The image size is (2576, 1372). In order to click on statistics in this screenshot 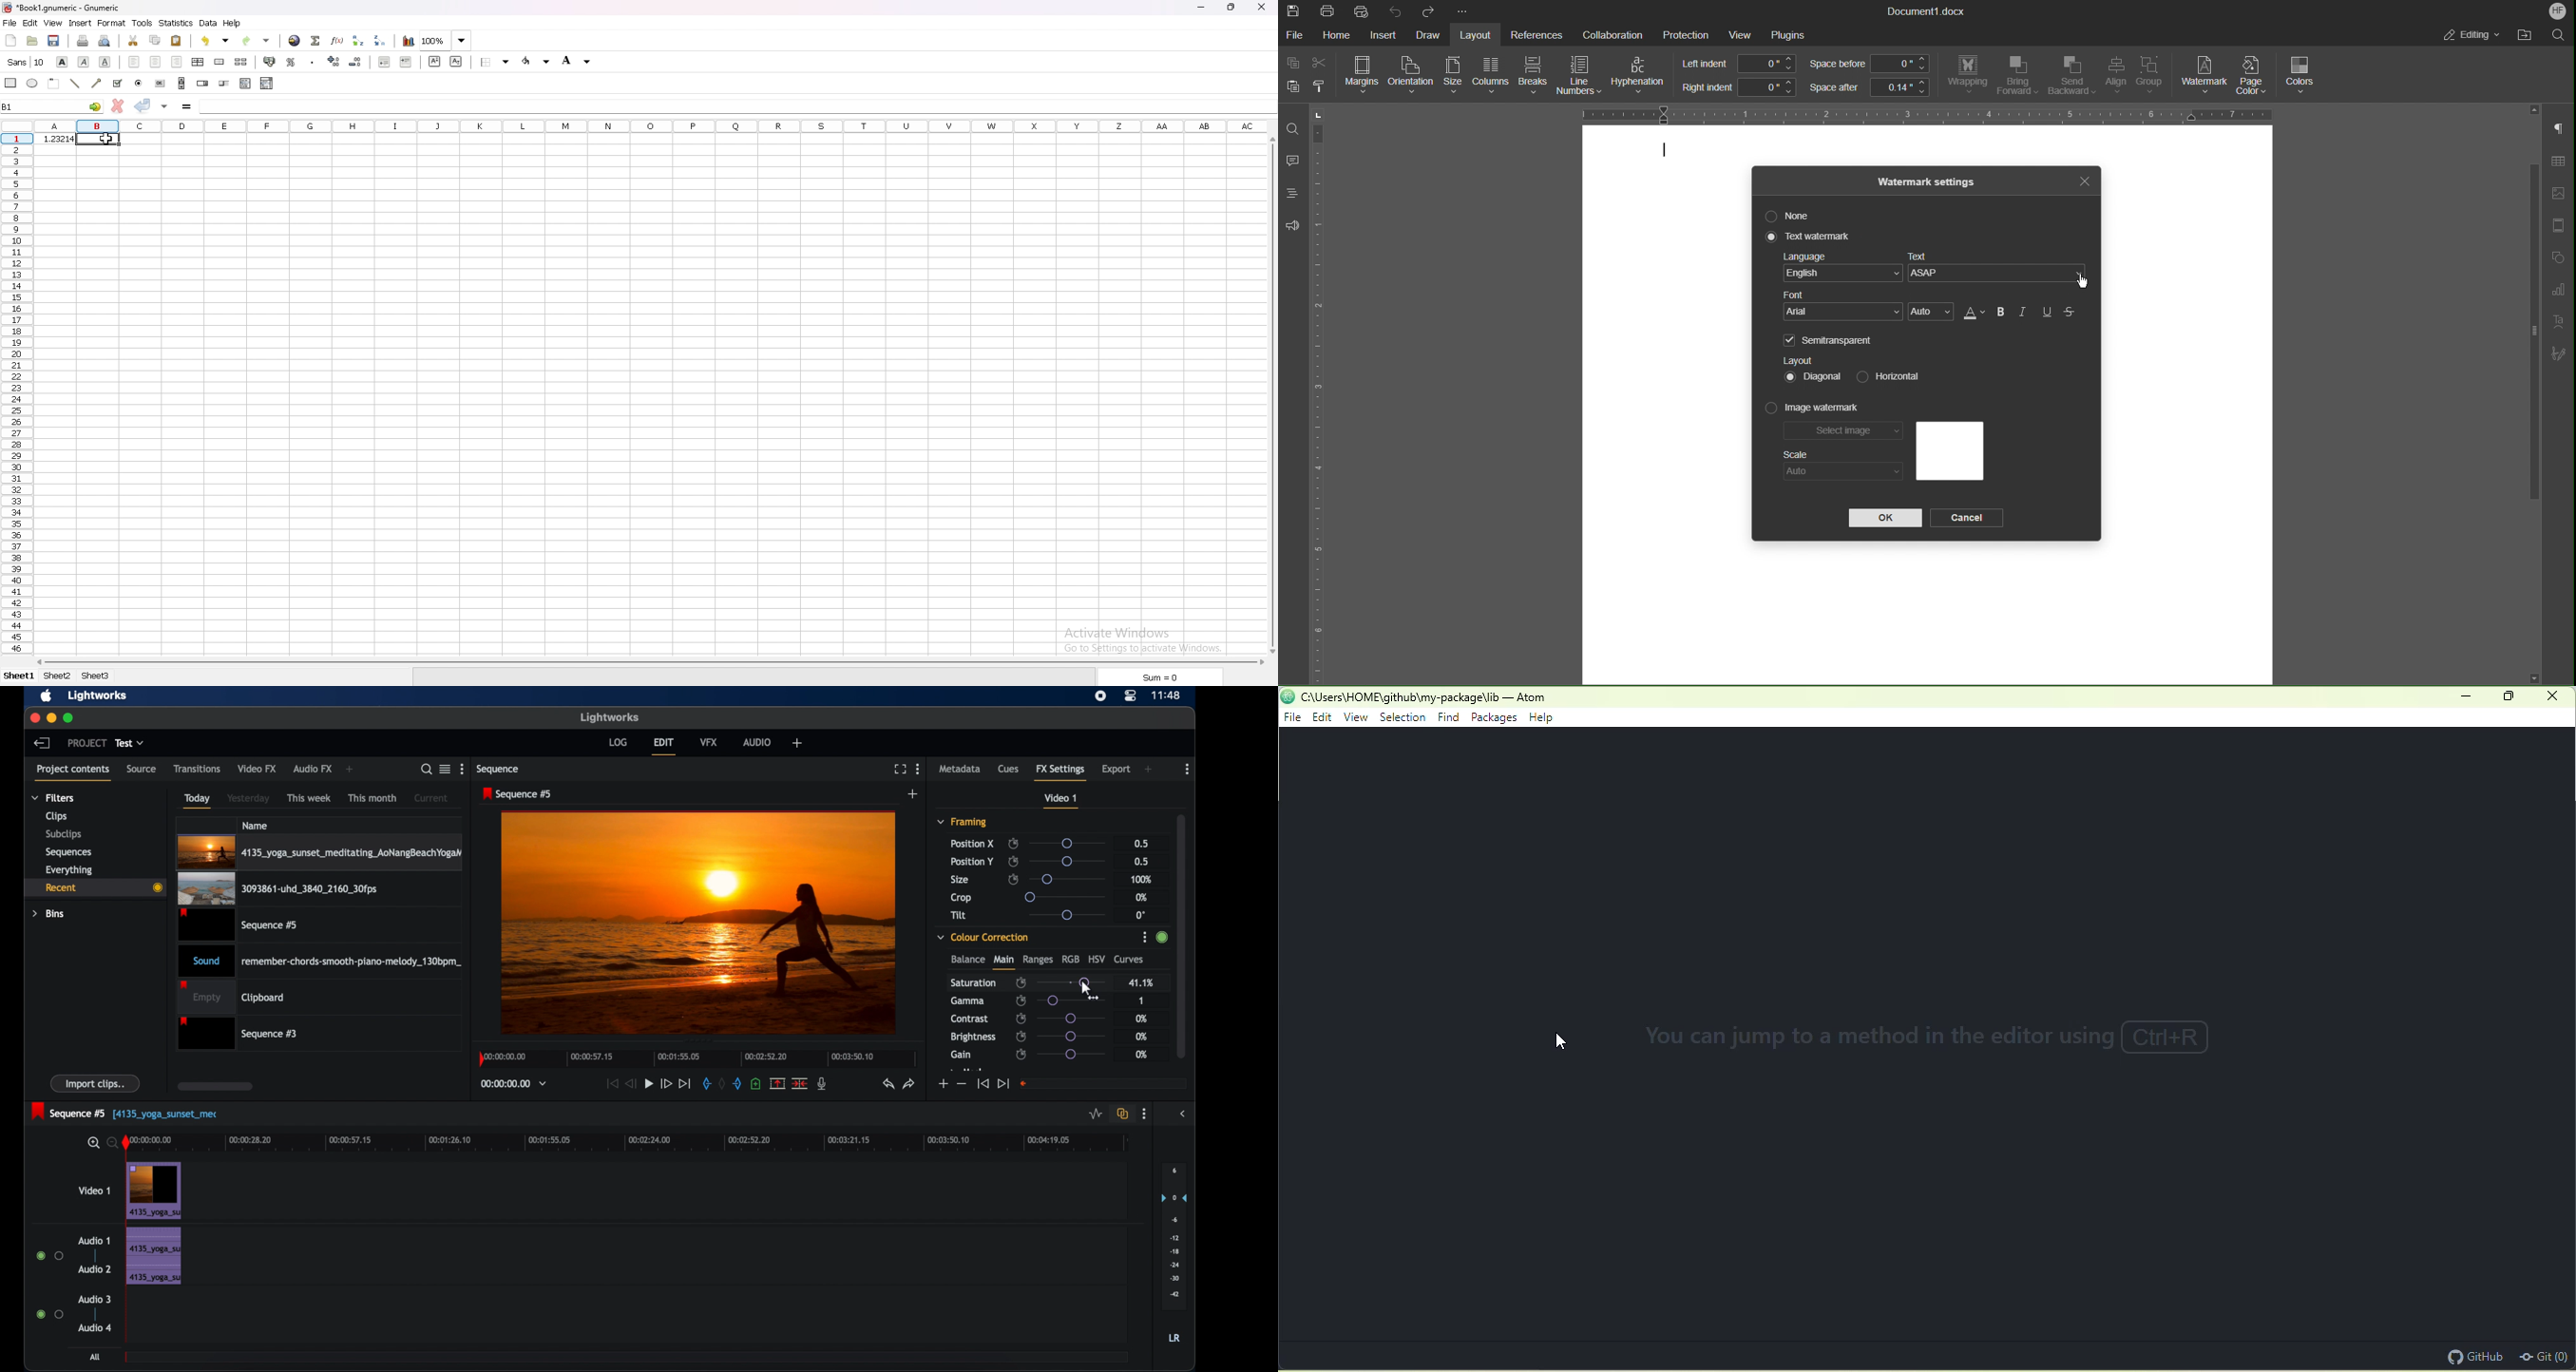, I will do `click(176, 23)`.